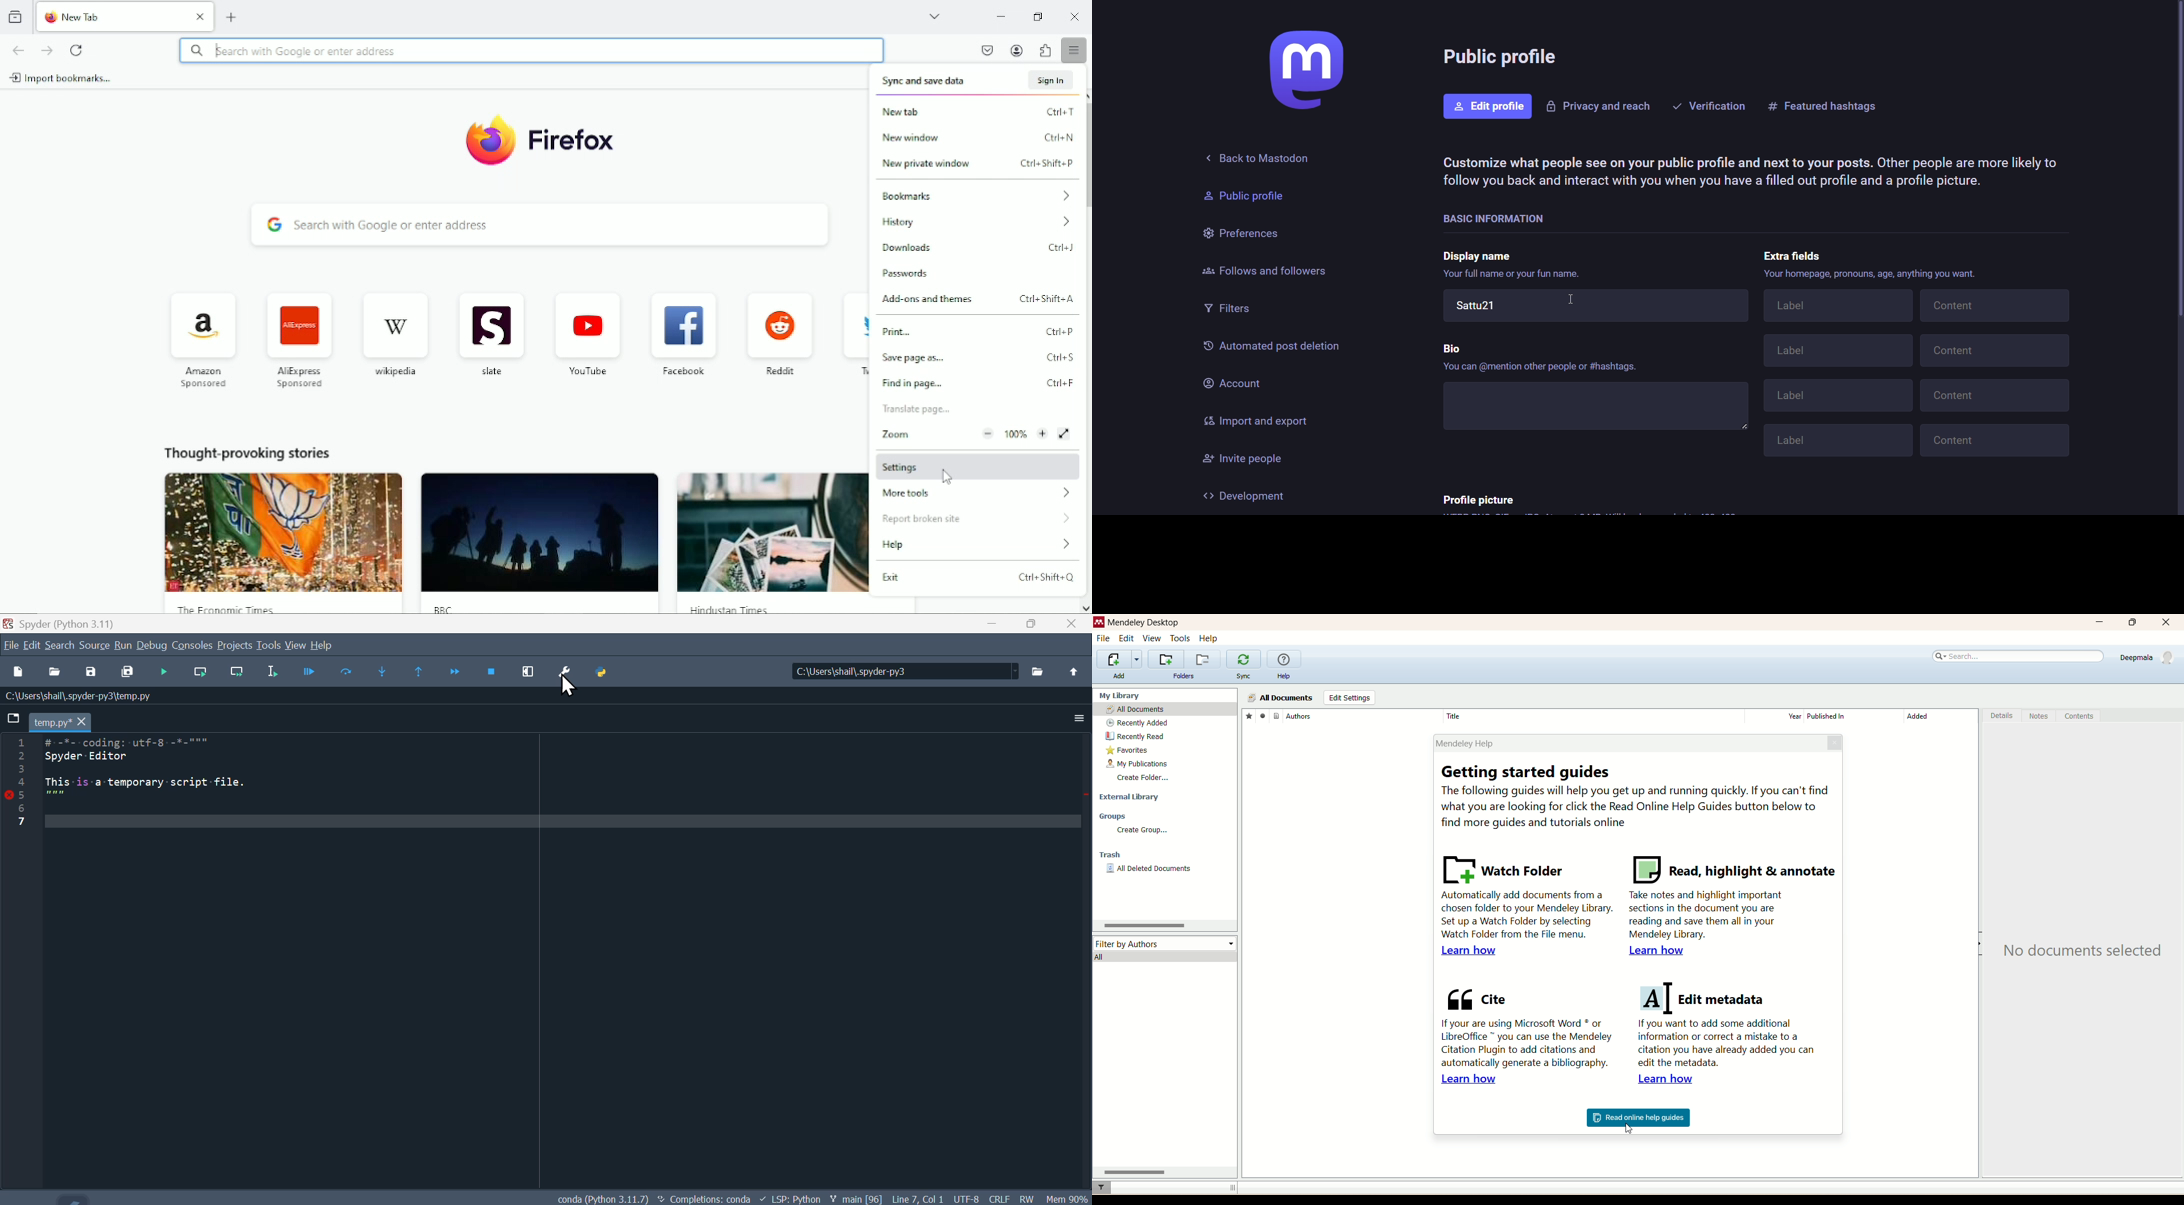  Describe the element at coordinates (1789, 255) in the screenshot. I see `extra fields` at that location.